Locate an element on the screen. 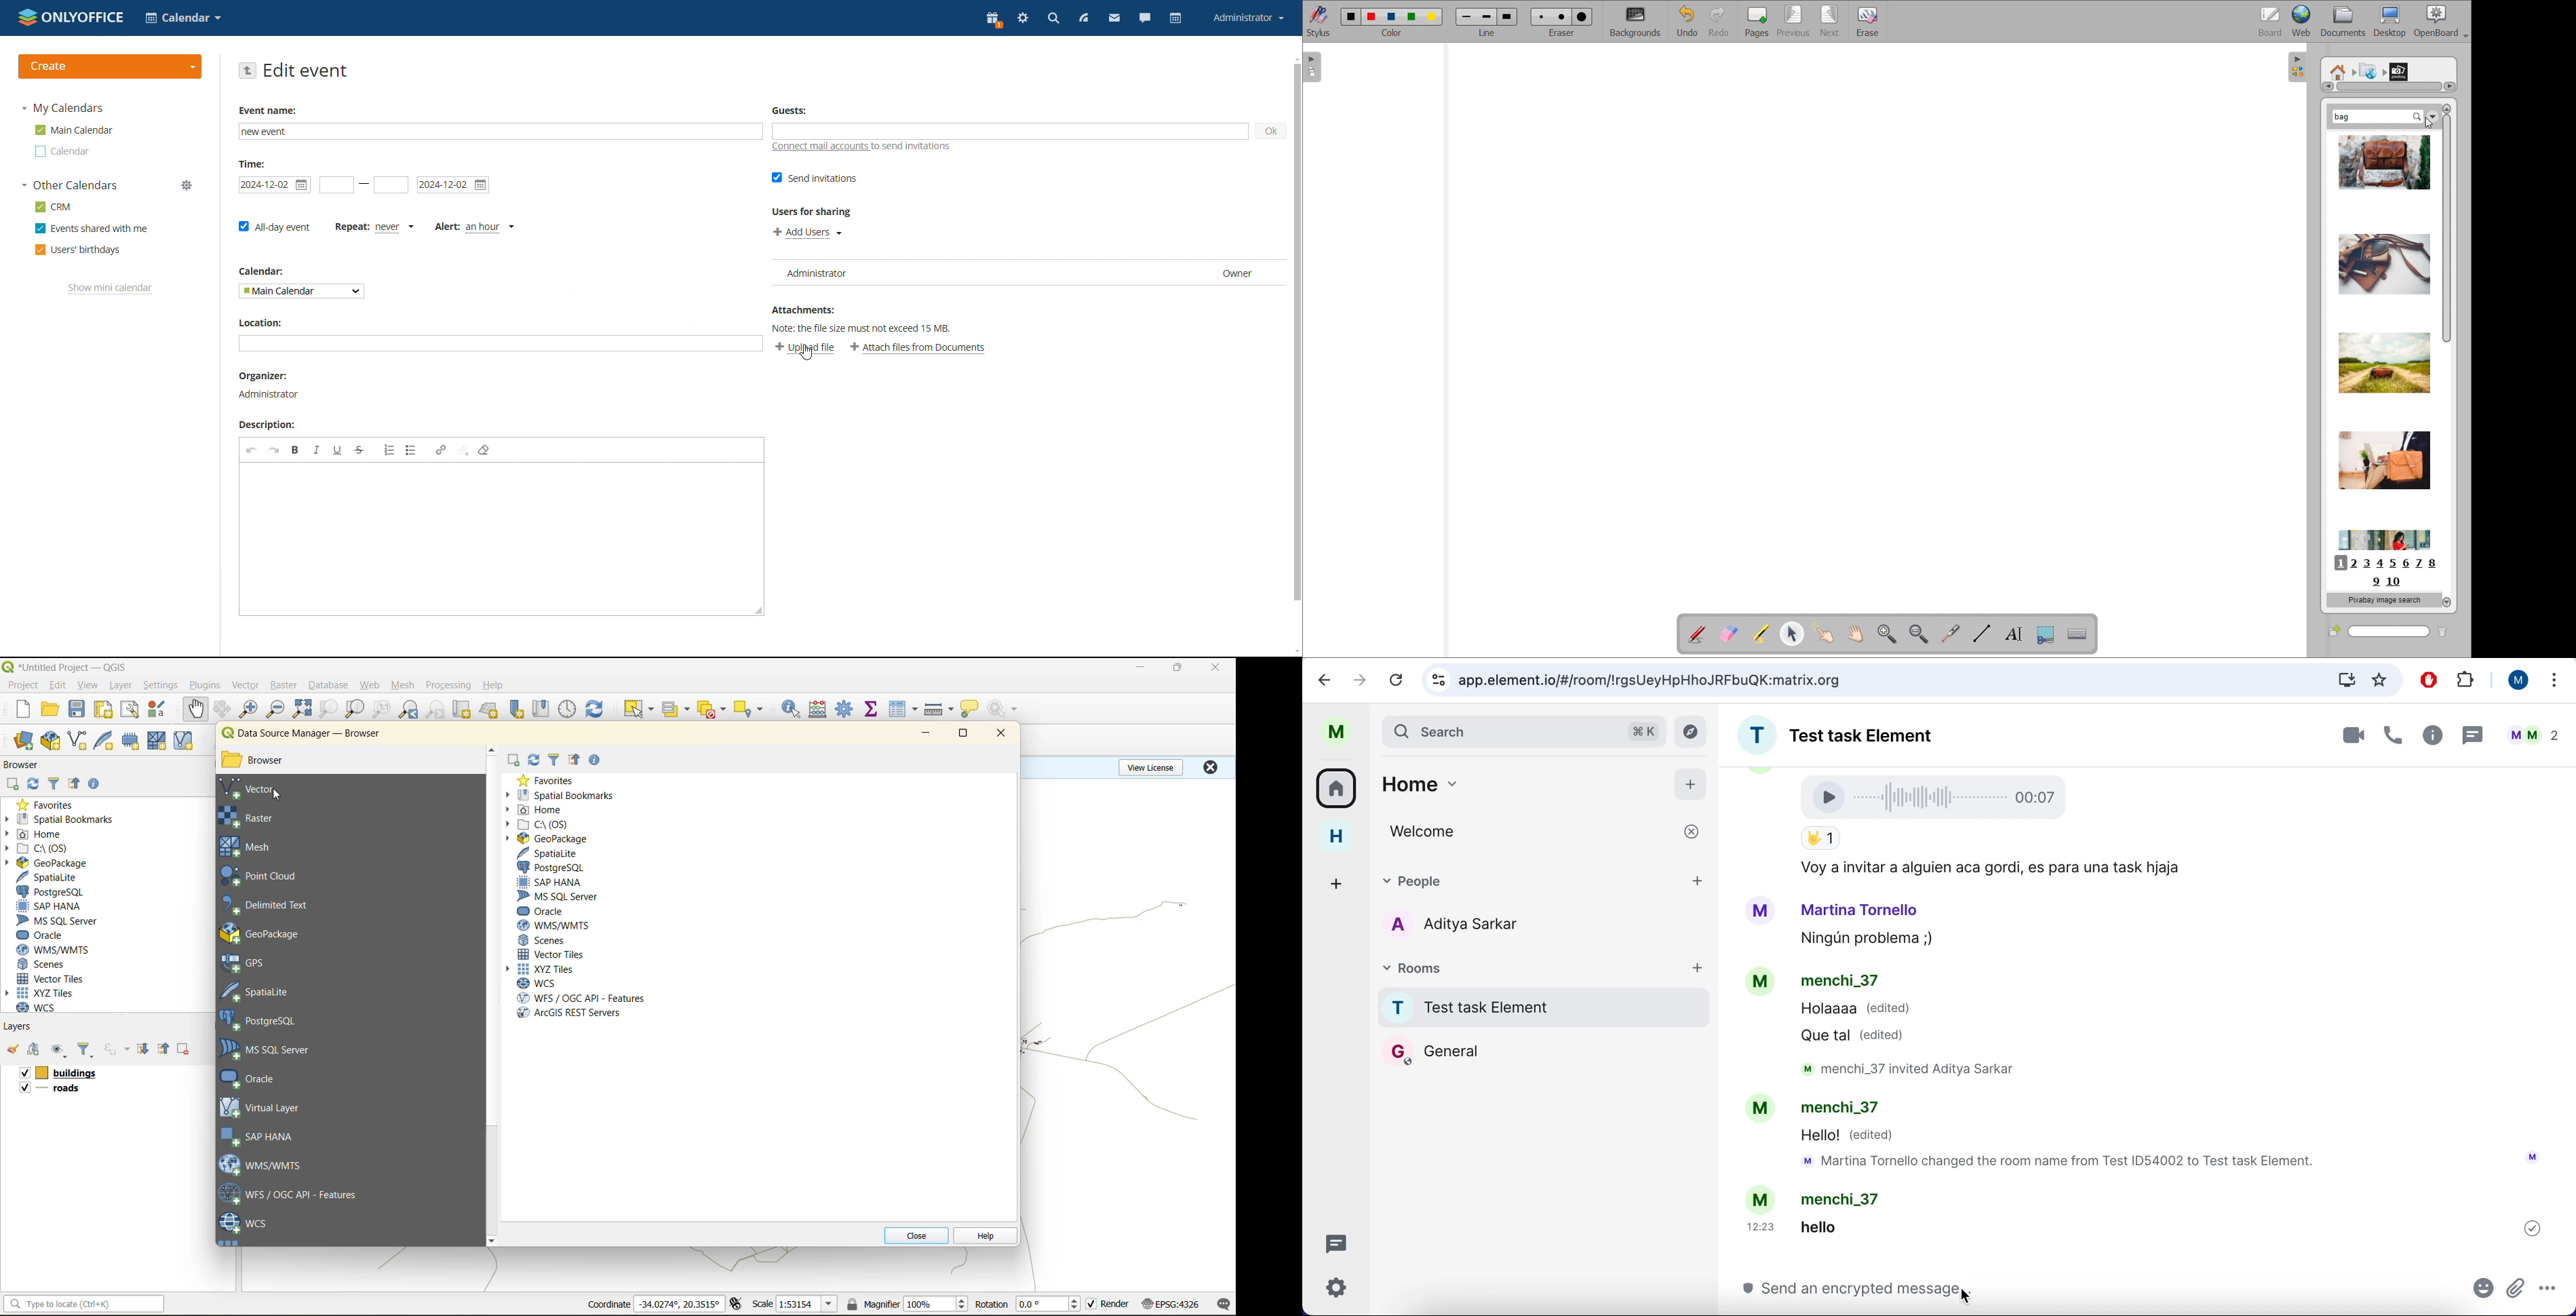 This screenshot has width=2576, height=1316. 8 is located at coordinates (2437, 564).